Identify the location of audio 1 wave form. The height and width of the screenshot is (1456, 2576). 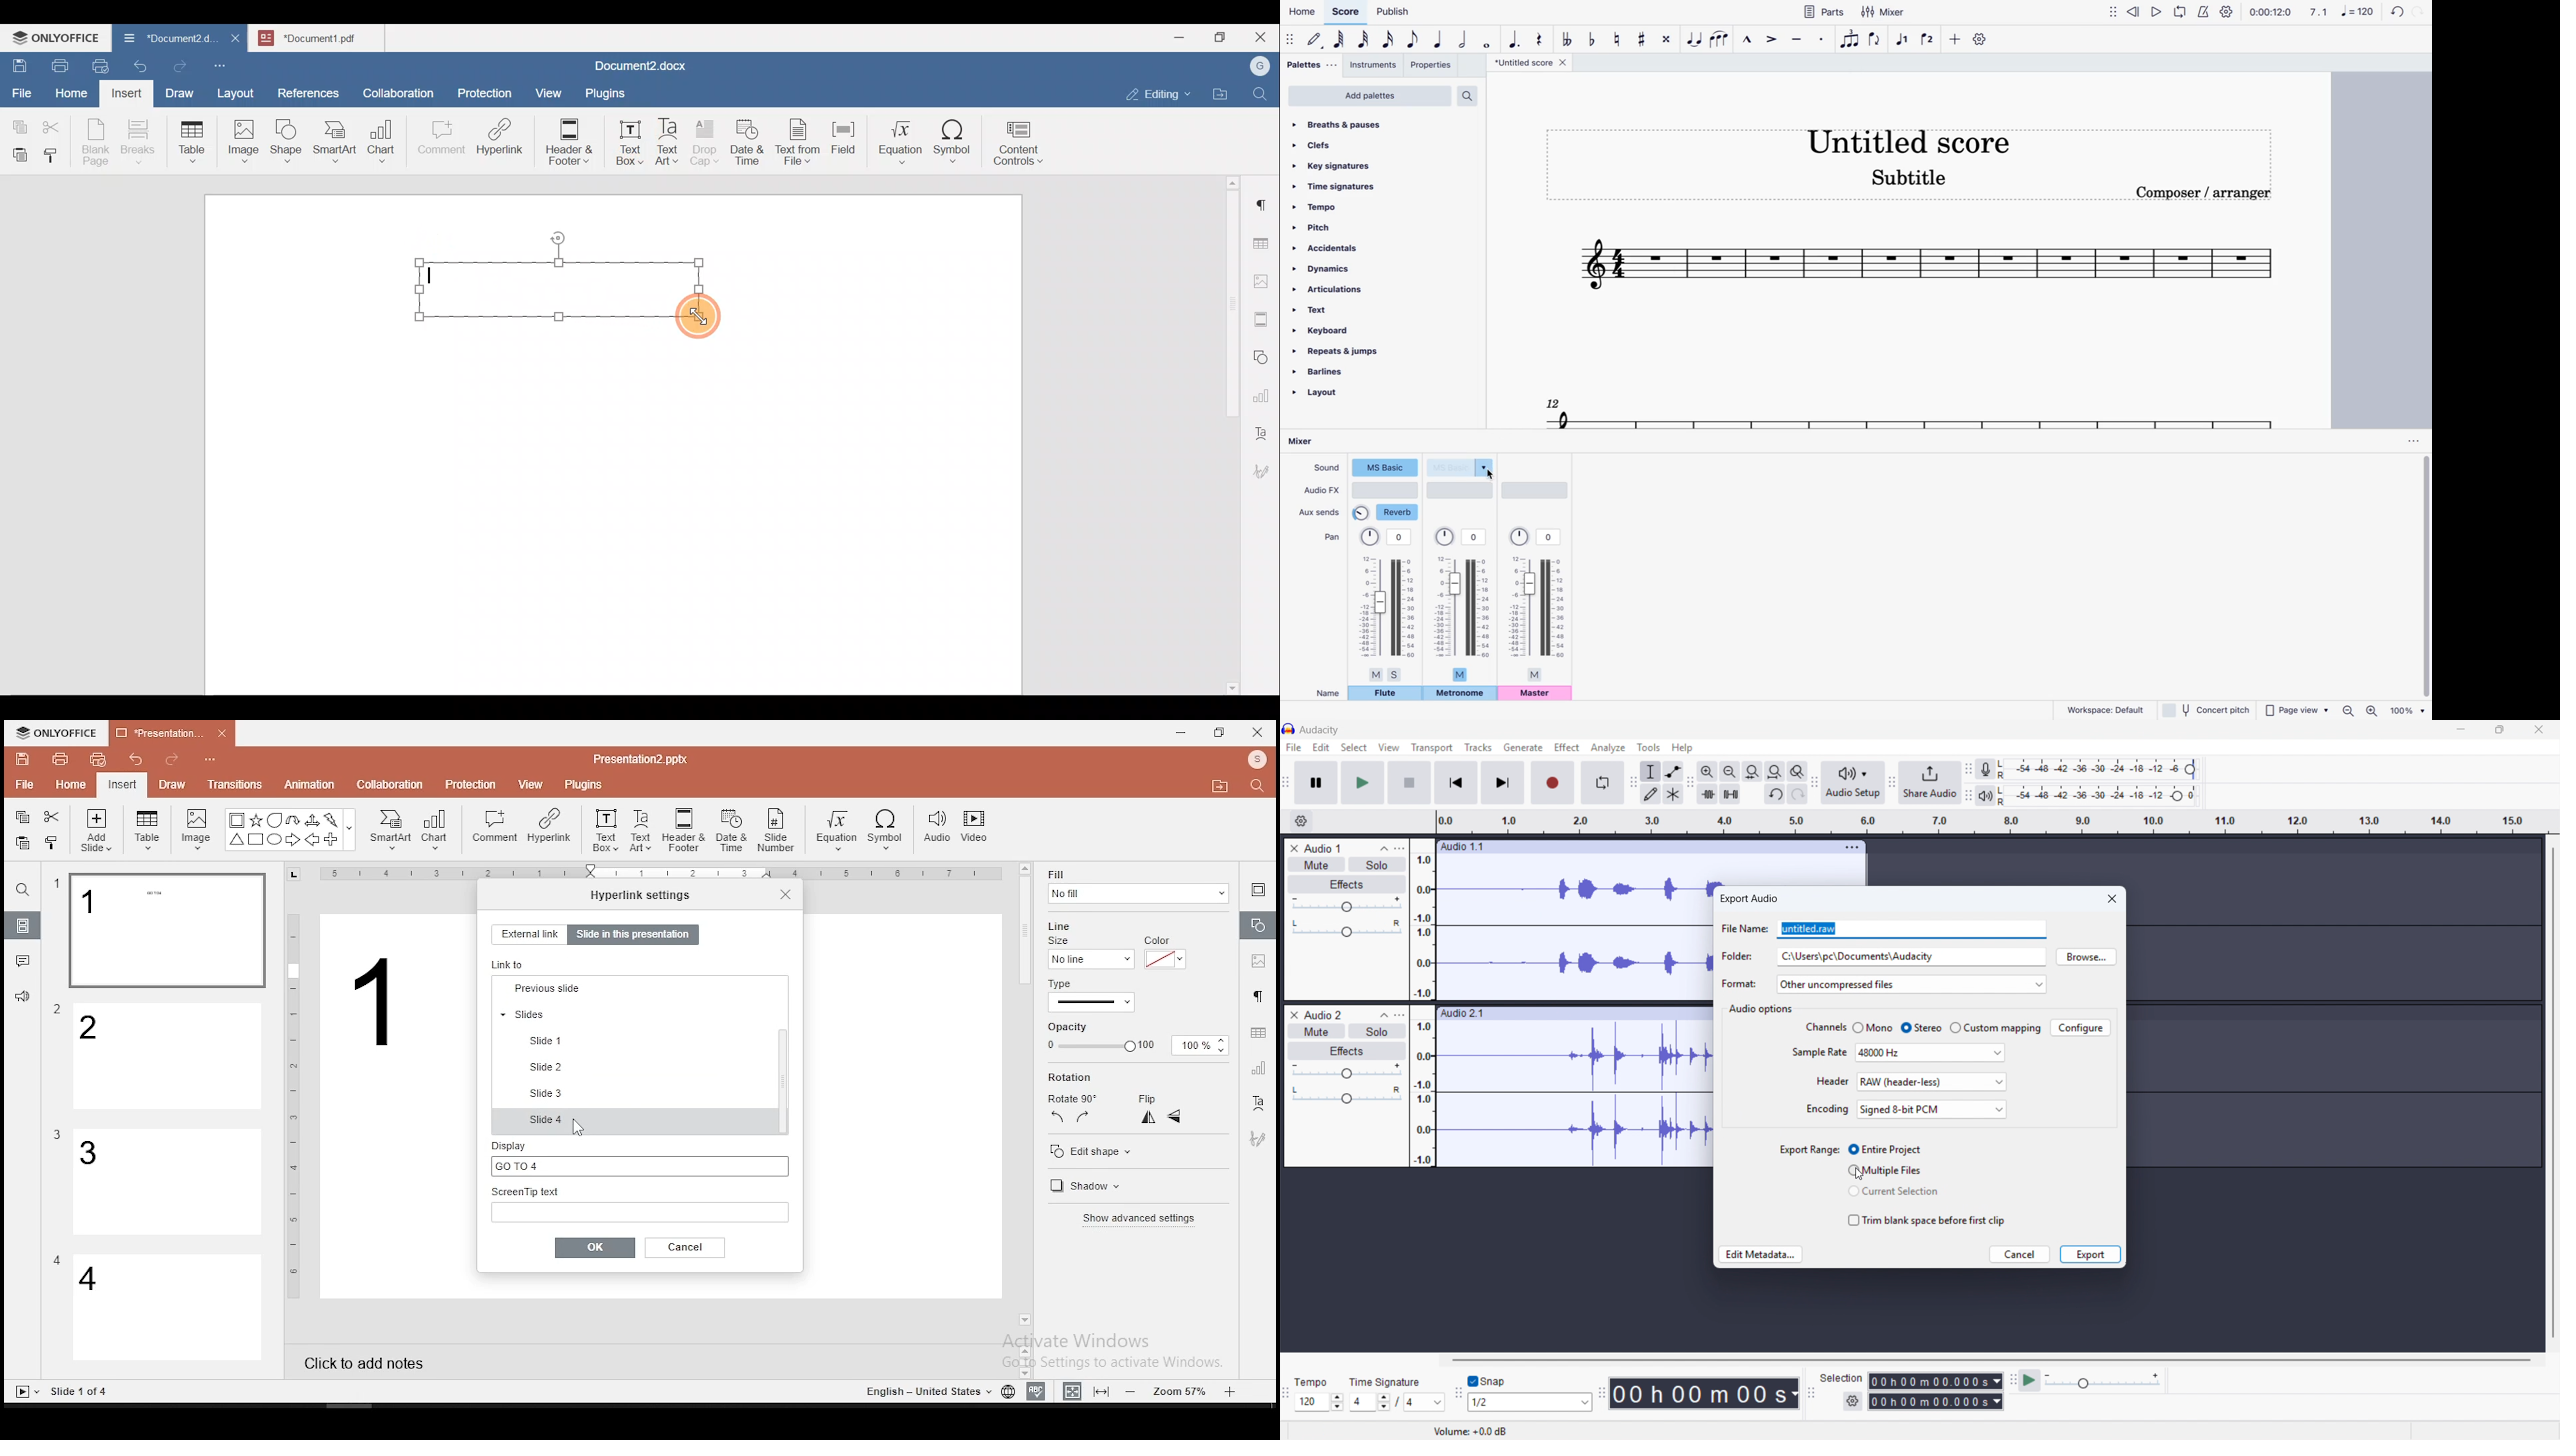
(1575, 934).